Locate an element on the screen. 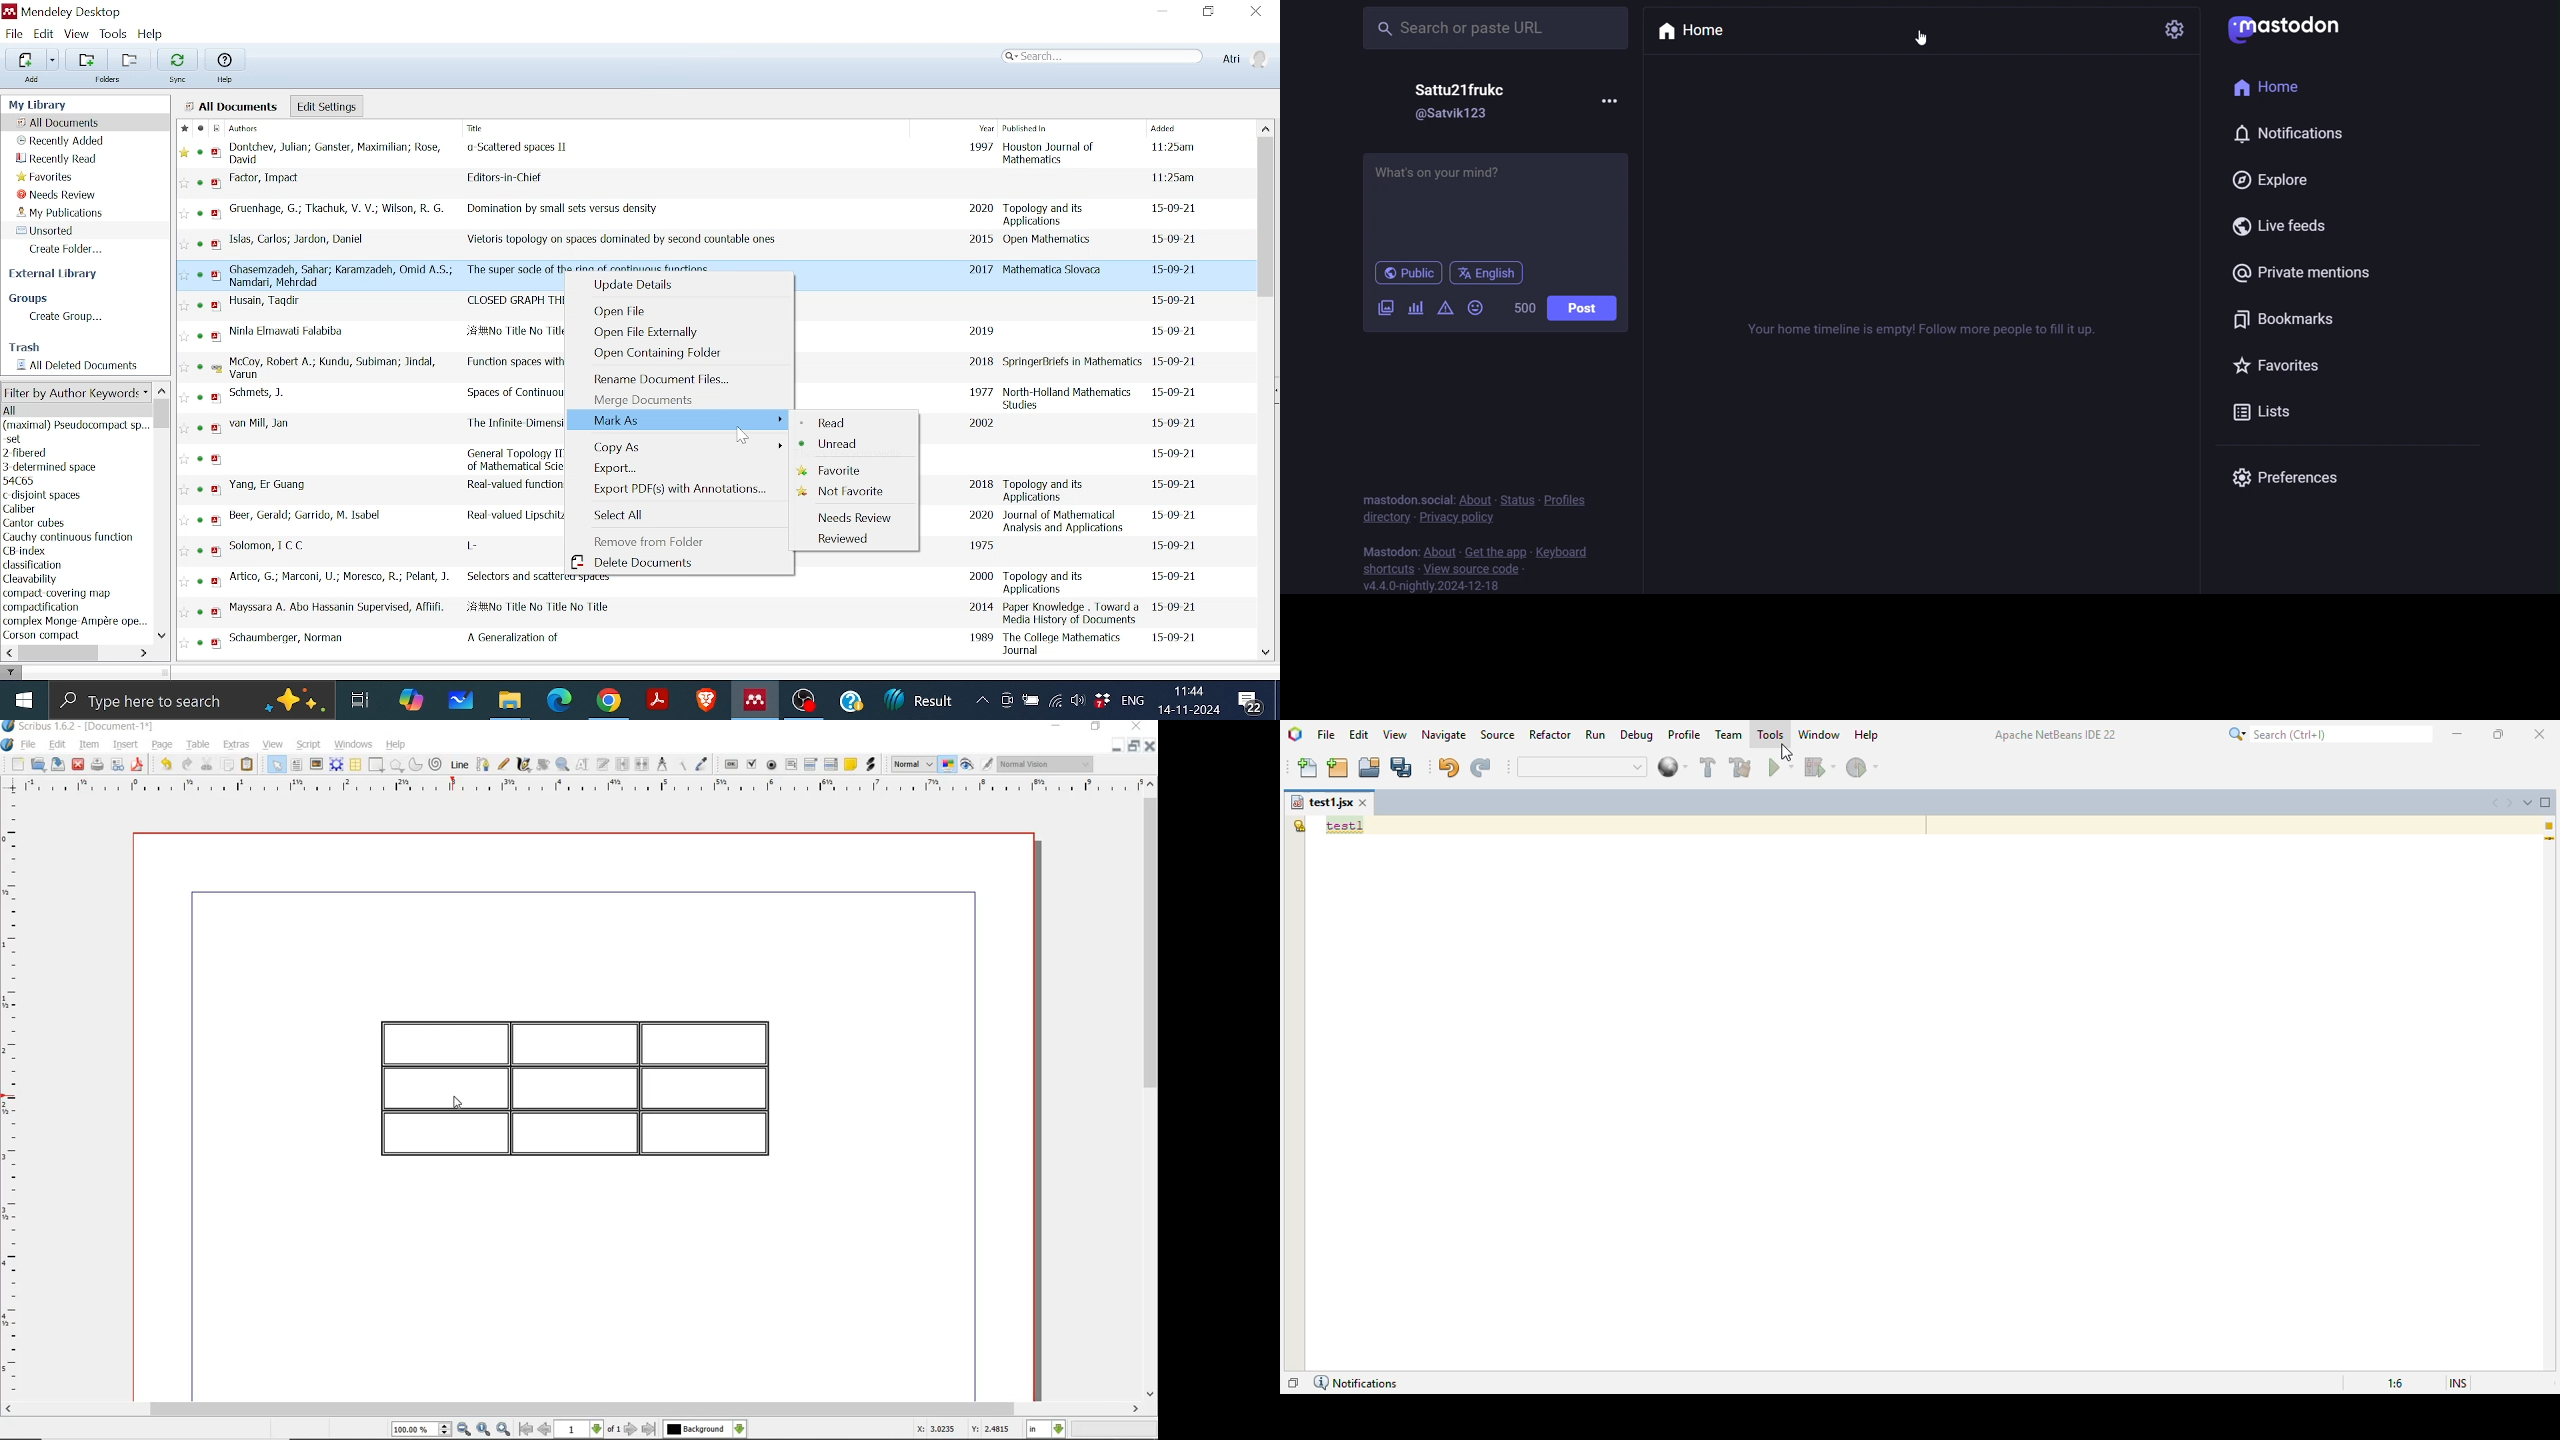  Needs review is located at coordinates (59, 194).